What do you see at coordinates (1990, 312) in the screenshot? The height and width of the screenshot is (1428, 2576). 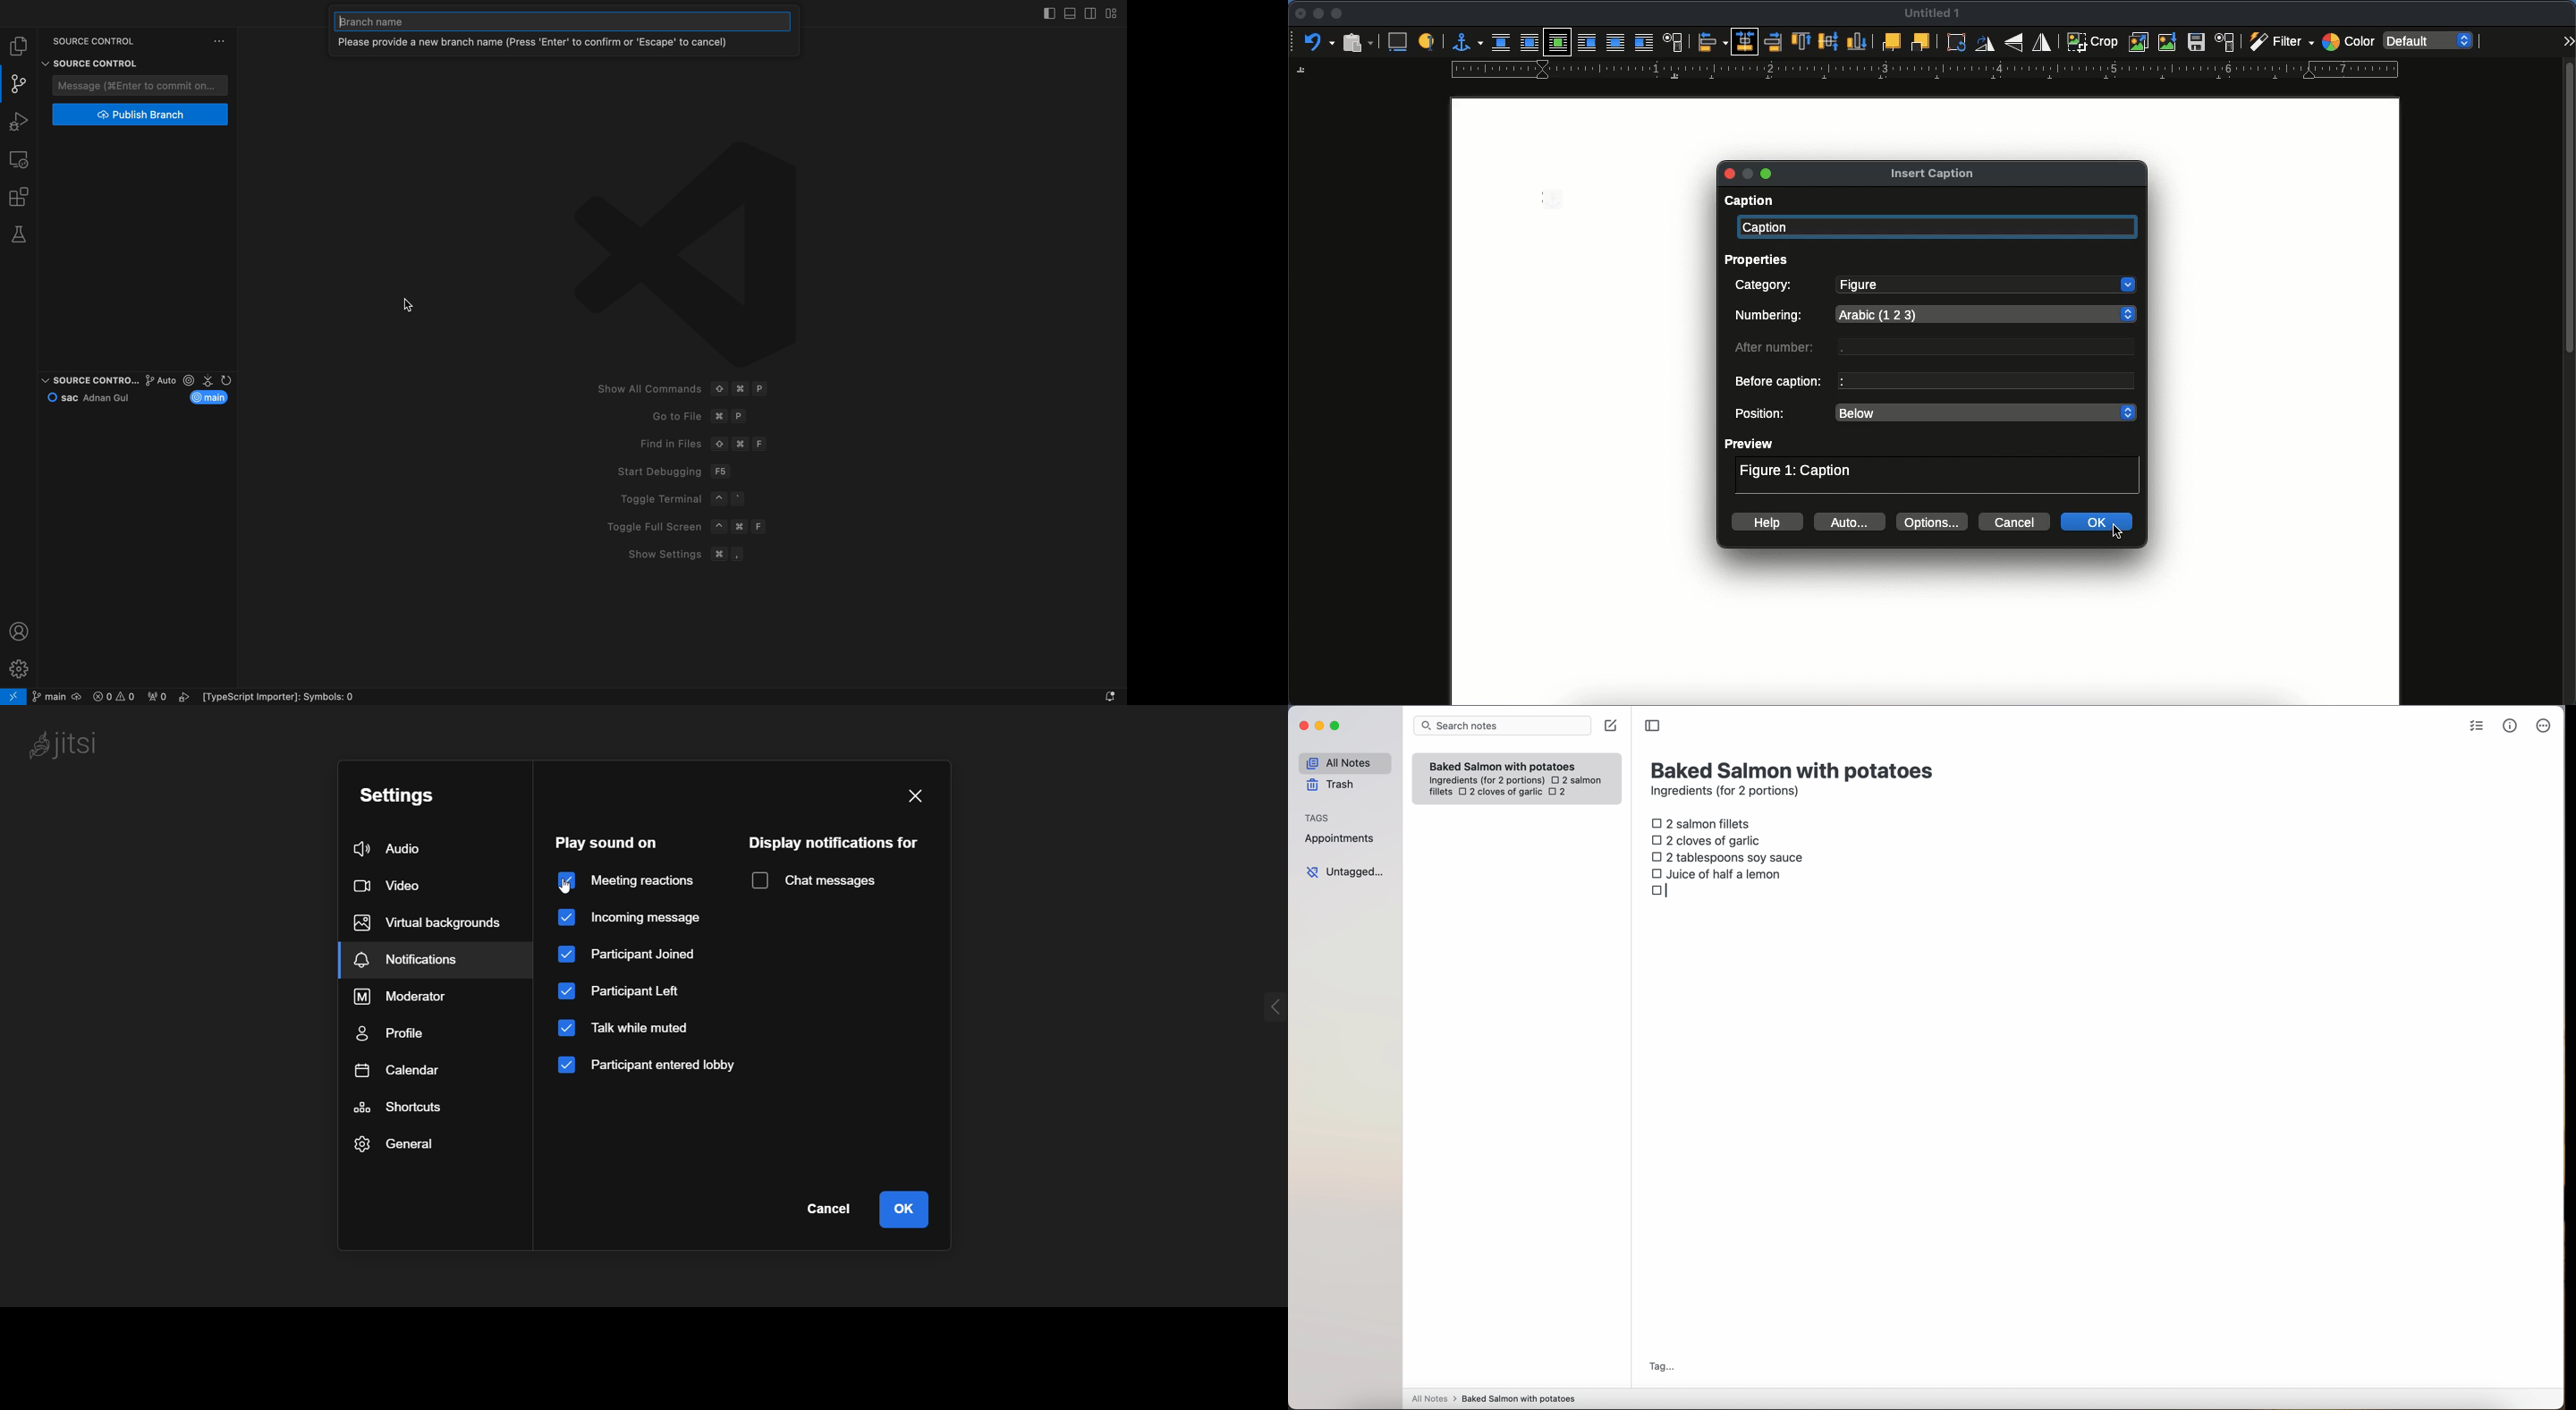 I see `arabic 123` at bounding box center [1990, 312].